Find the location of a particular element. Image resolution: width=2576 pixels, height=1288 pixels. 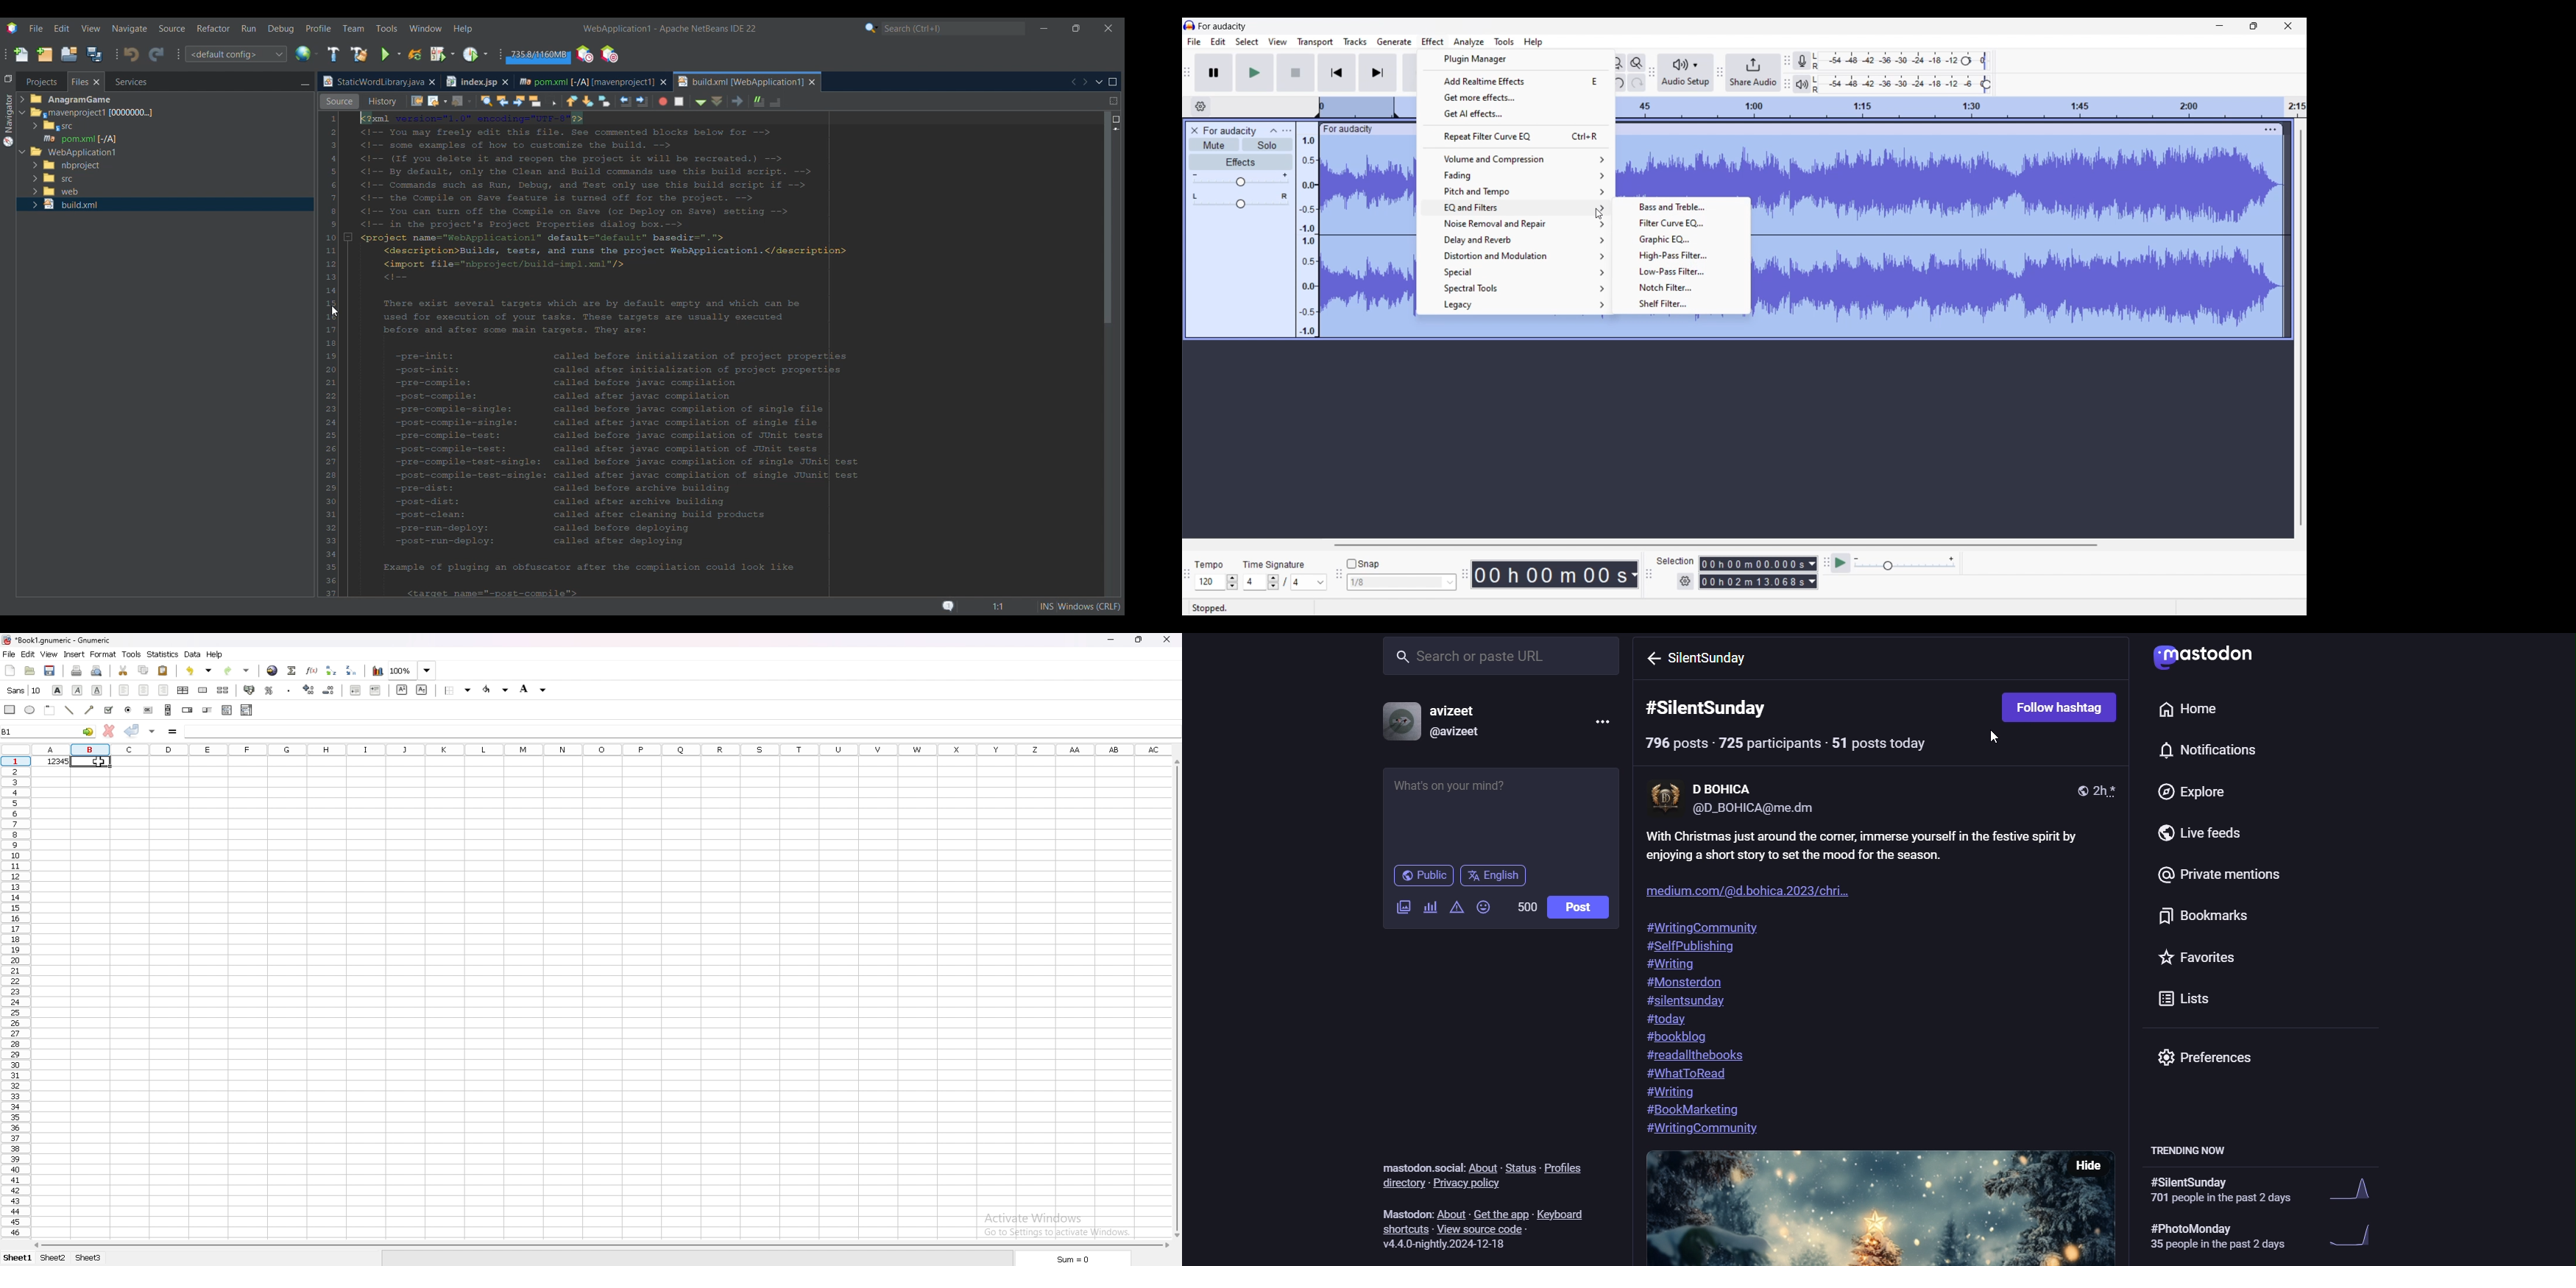

Scale to track length of audio is located at coordinates (1366, 107).